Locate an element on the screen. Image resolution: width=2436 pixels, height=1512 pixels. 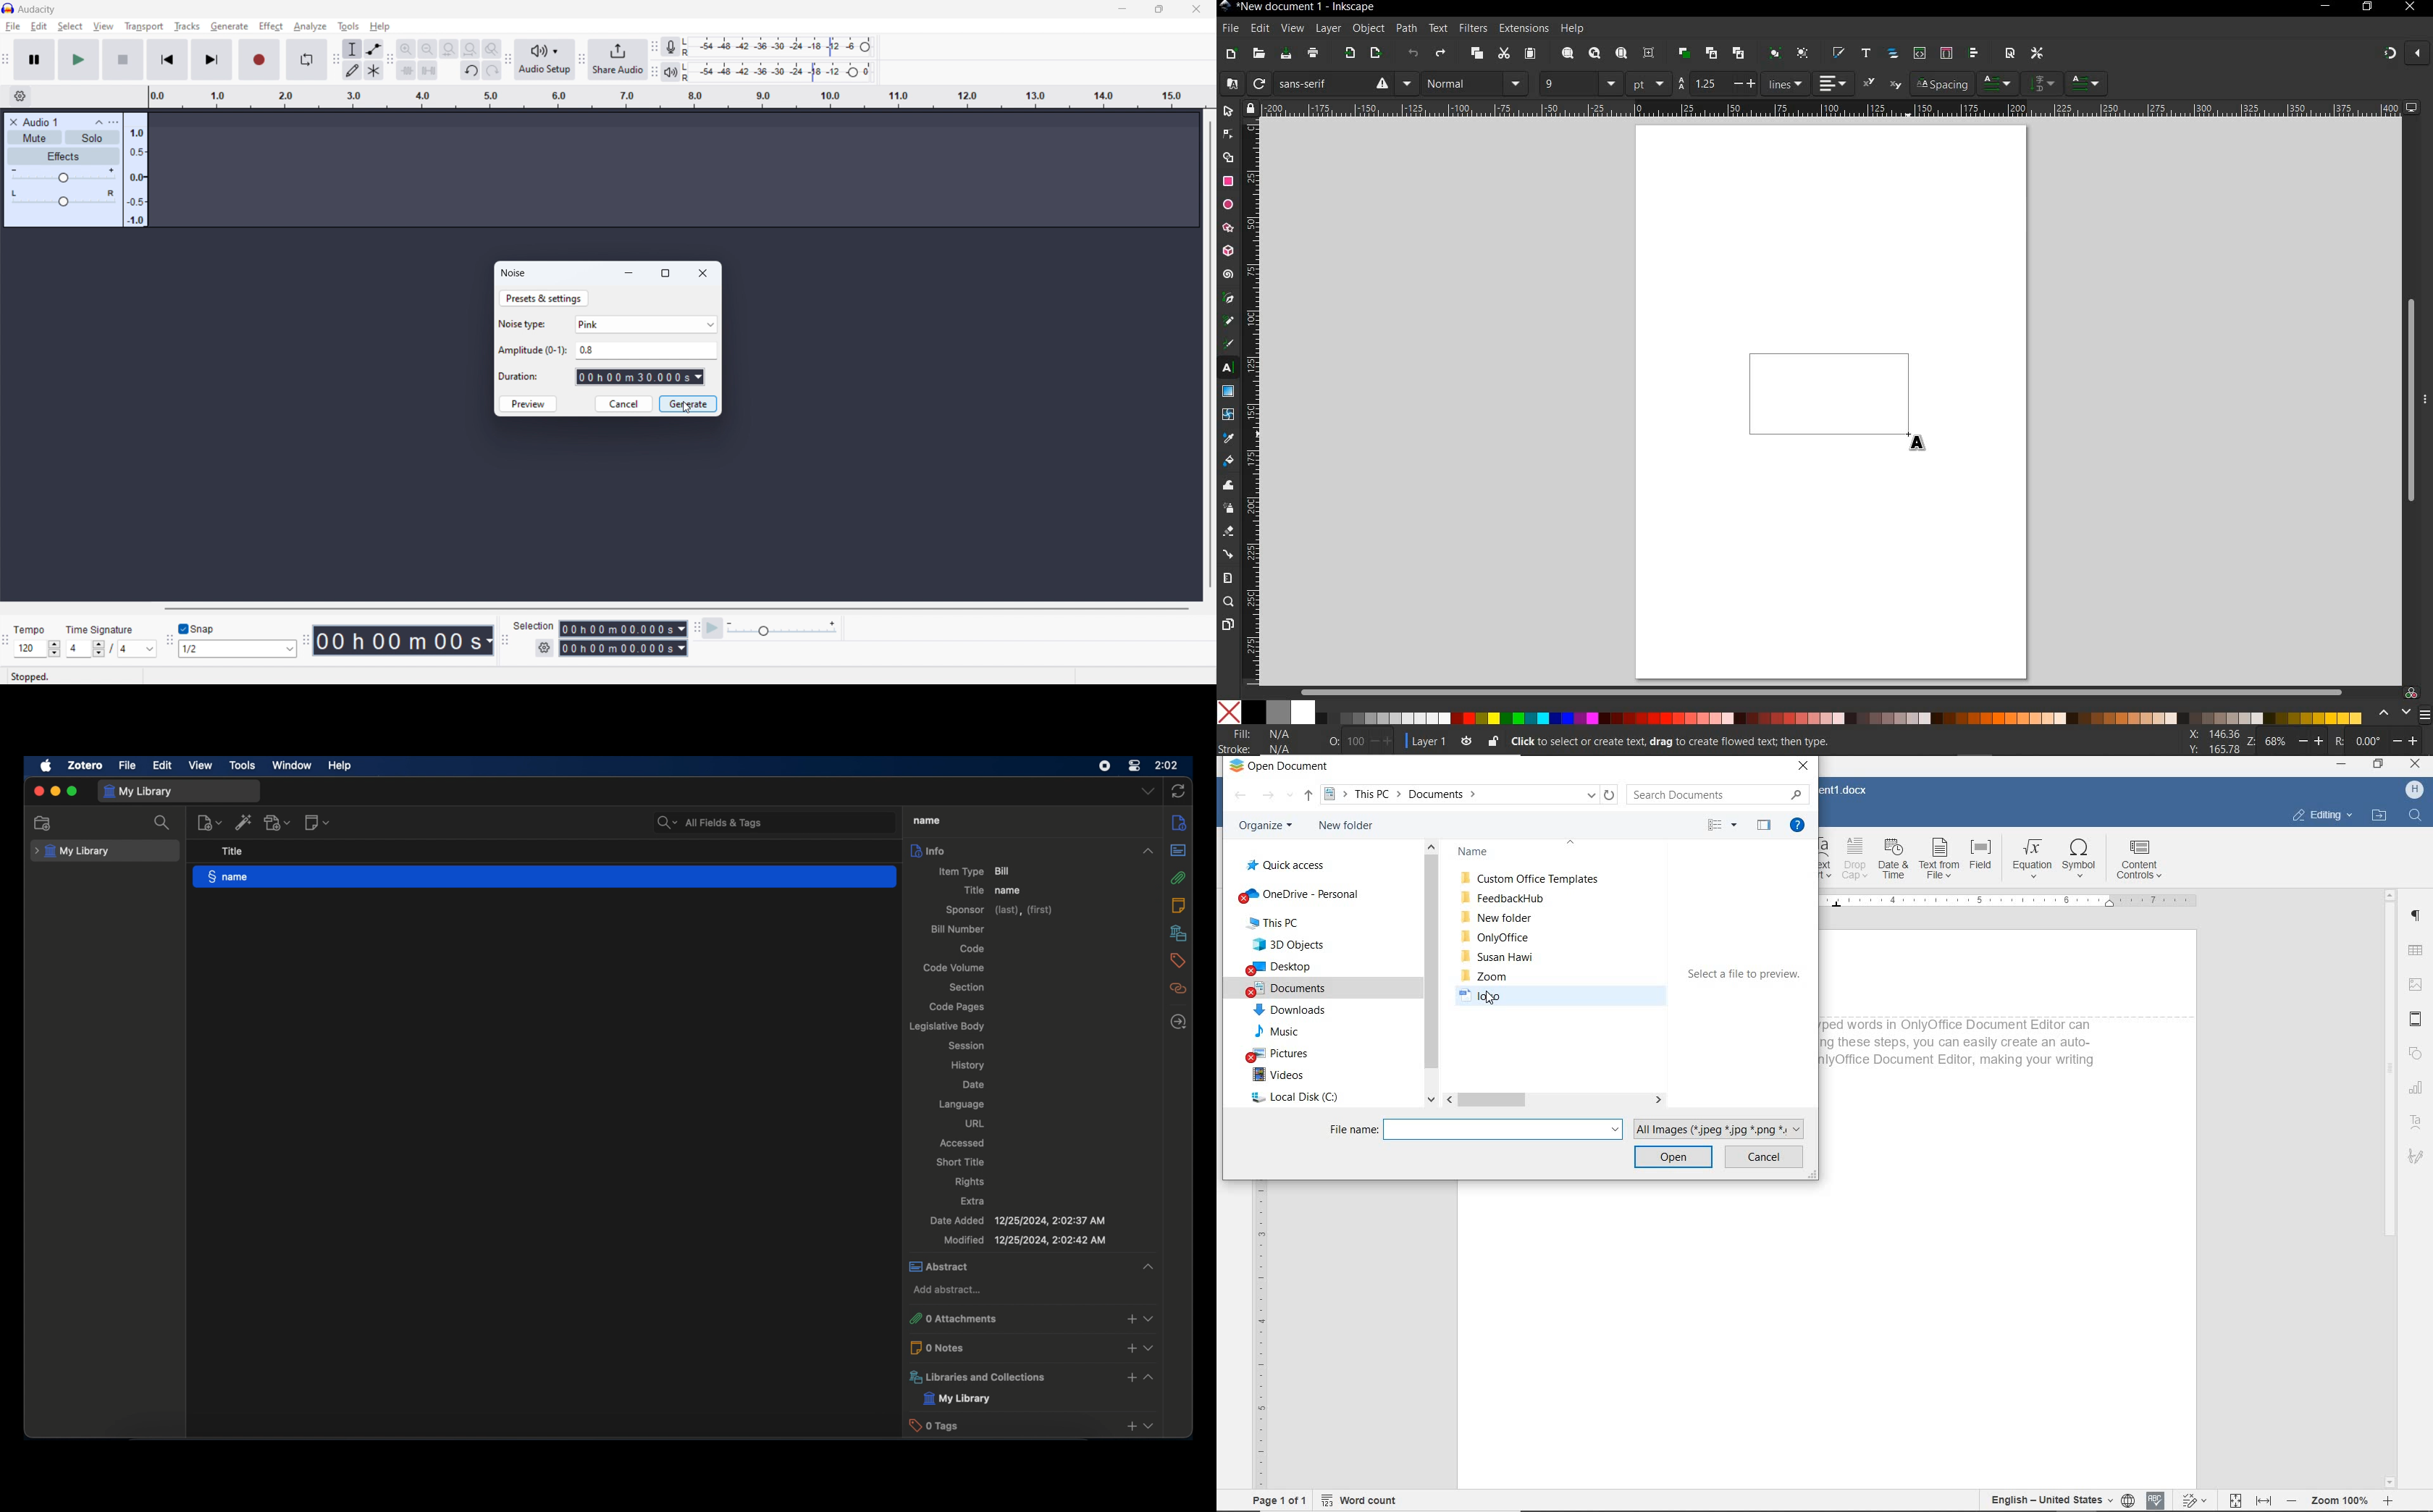
SPELL CHECKING is located at coordinates (2156, 1499).